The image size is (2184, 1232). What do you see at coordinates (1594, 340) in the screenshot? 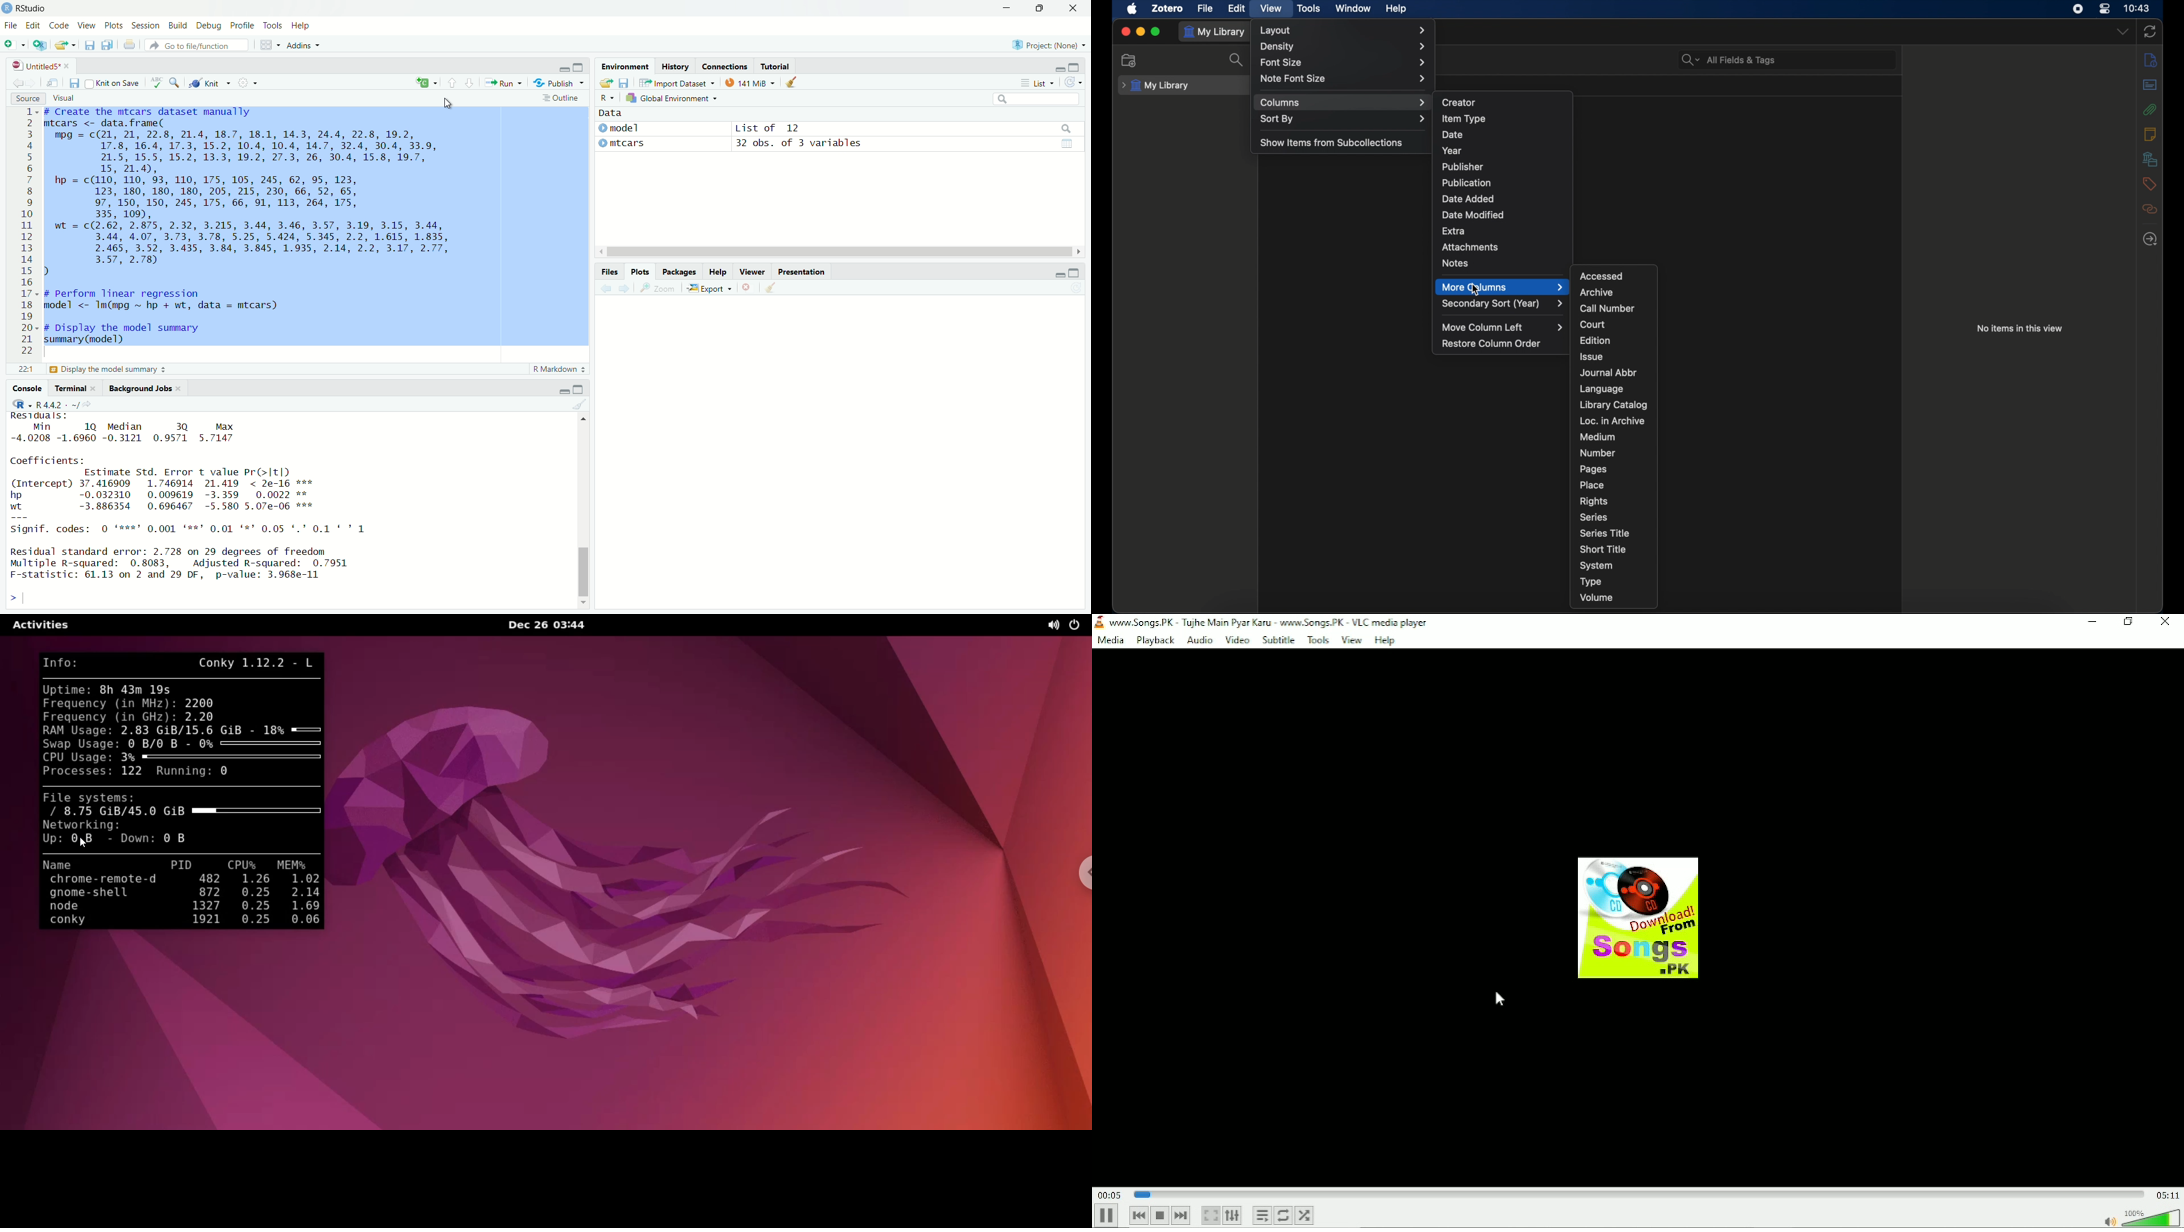
I see `edition` at bounding box center [1594, 340].